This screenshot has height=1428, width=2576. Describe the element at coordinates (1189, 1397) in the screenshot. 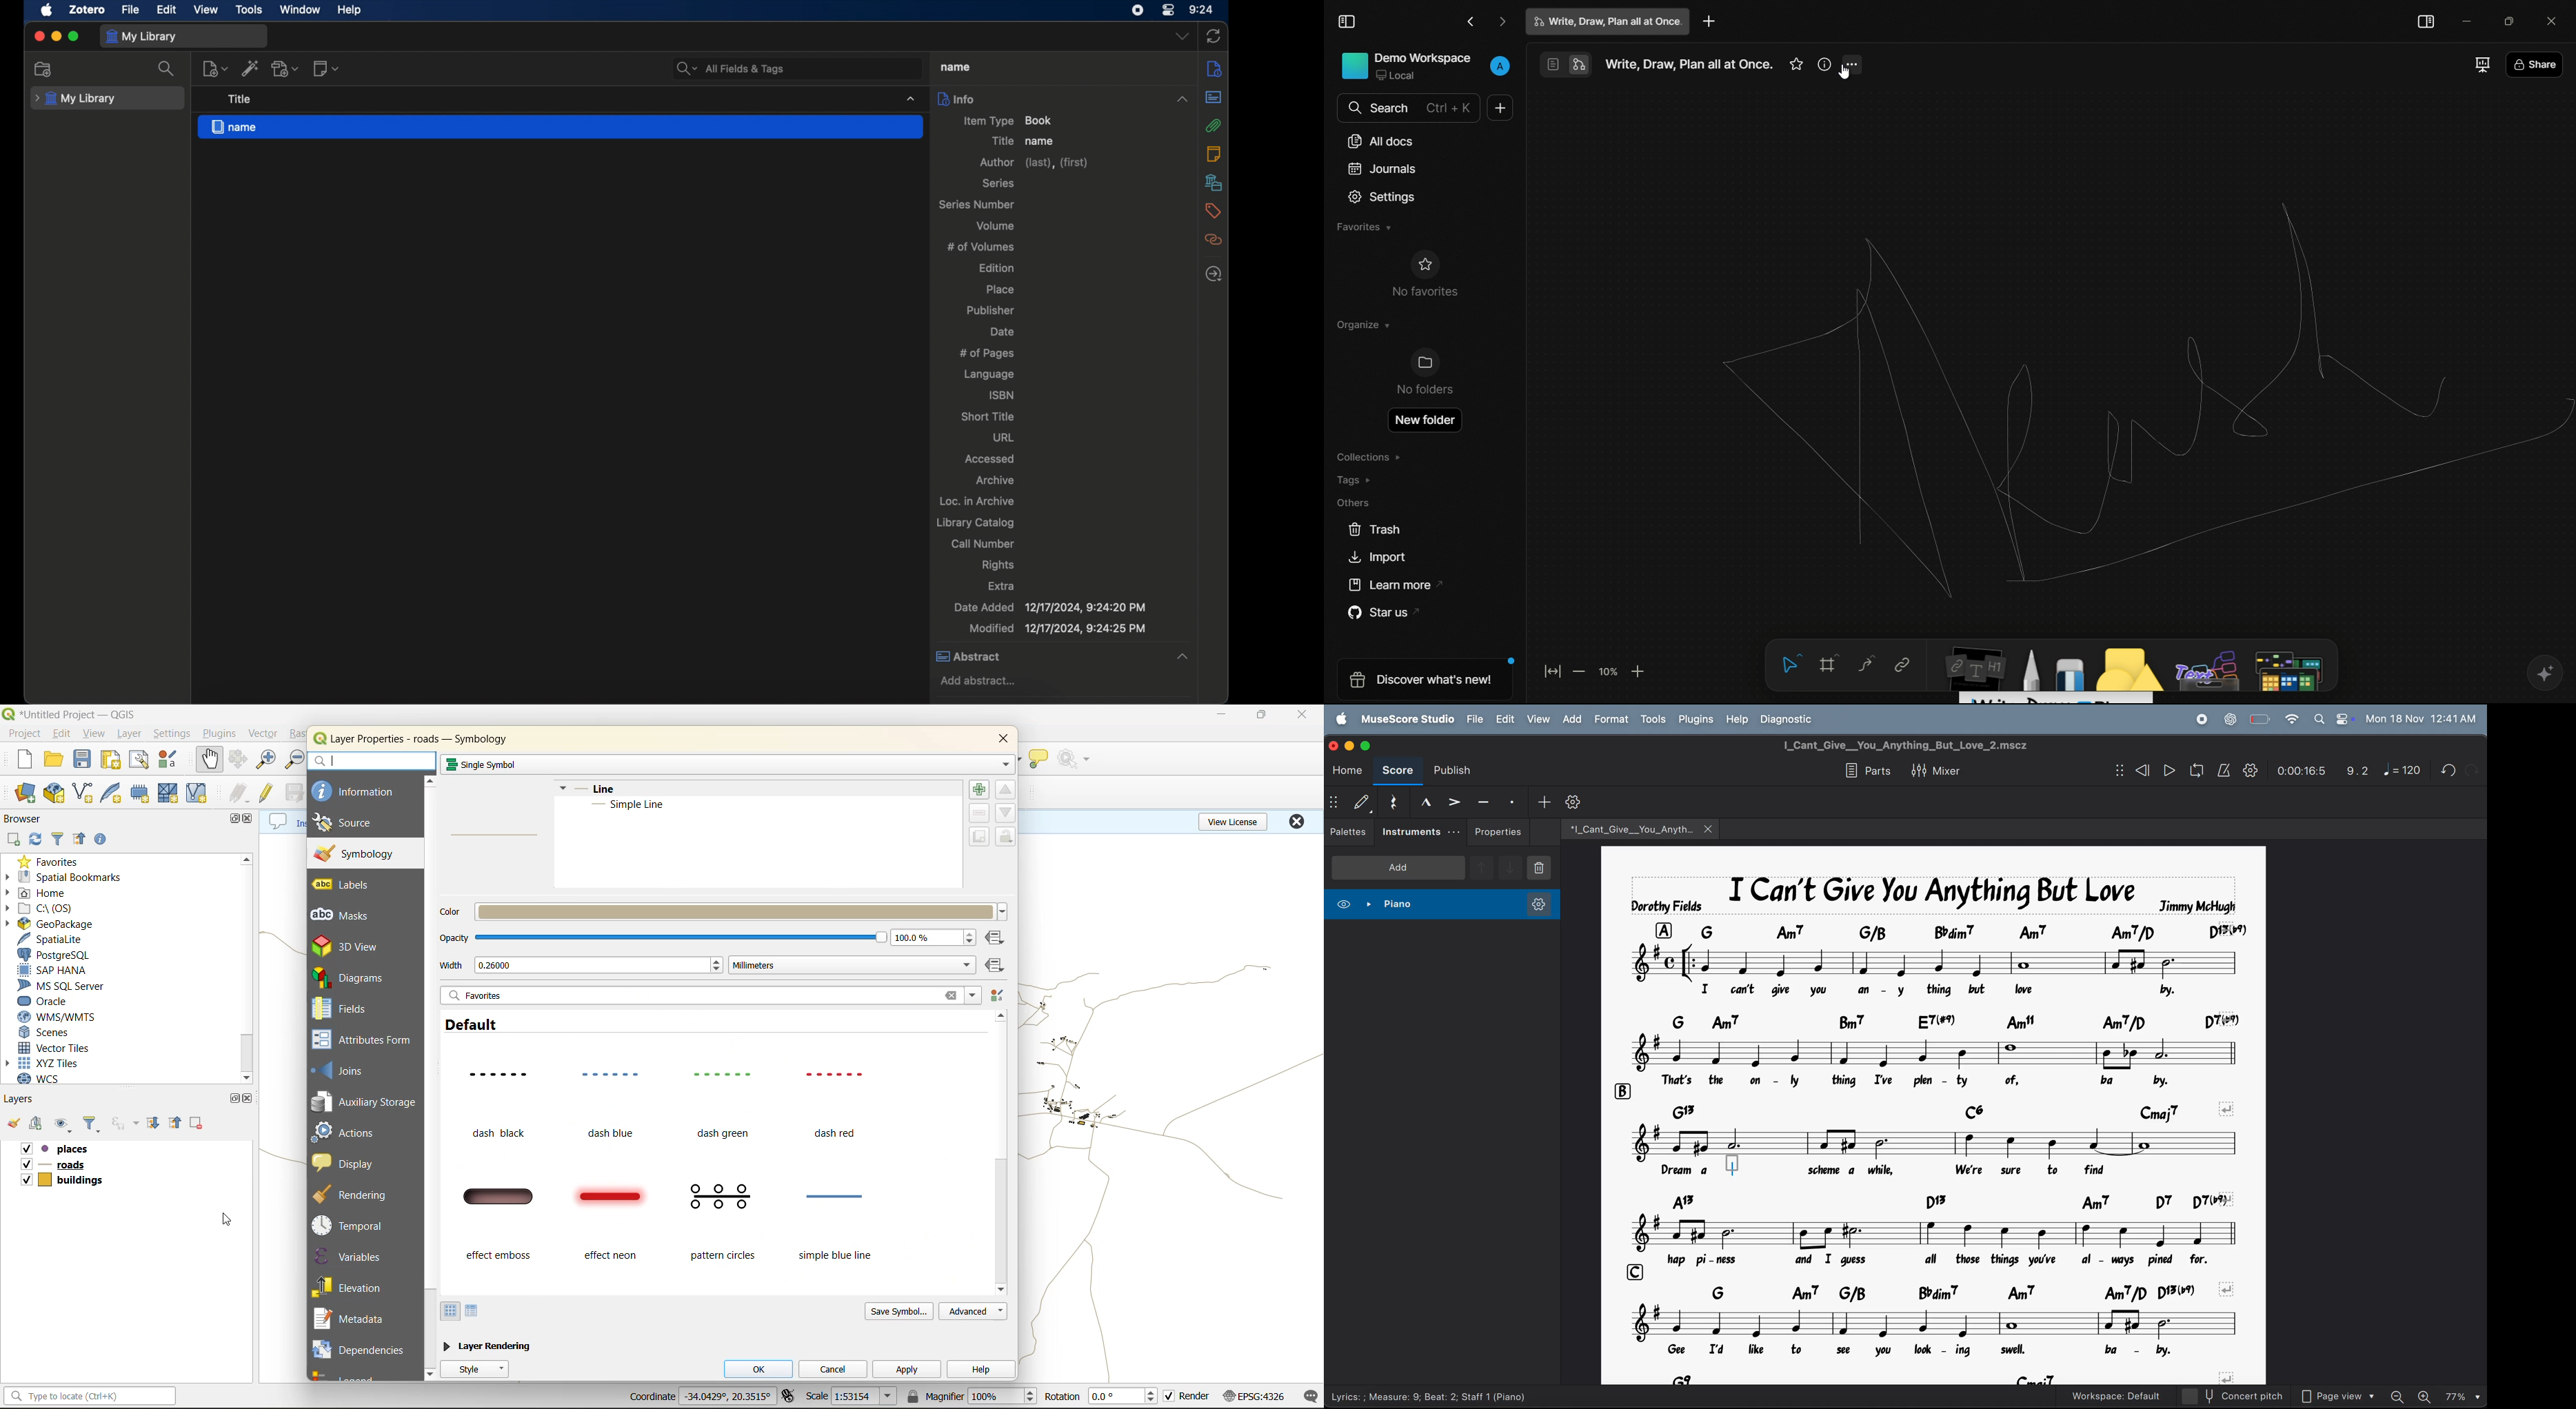

I see `render` at that location.